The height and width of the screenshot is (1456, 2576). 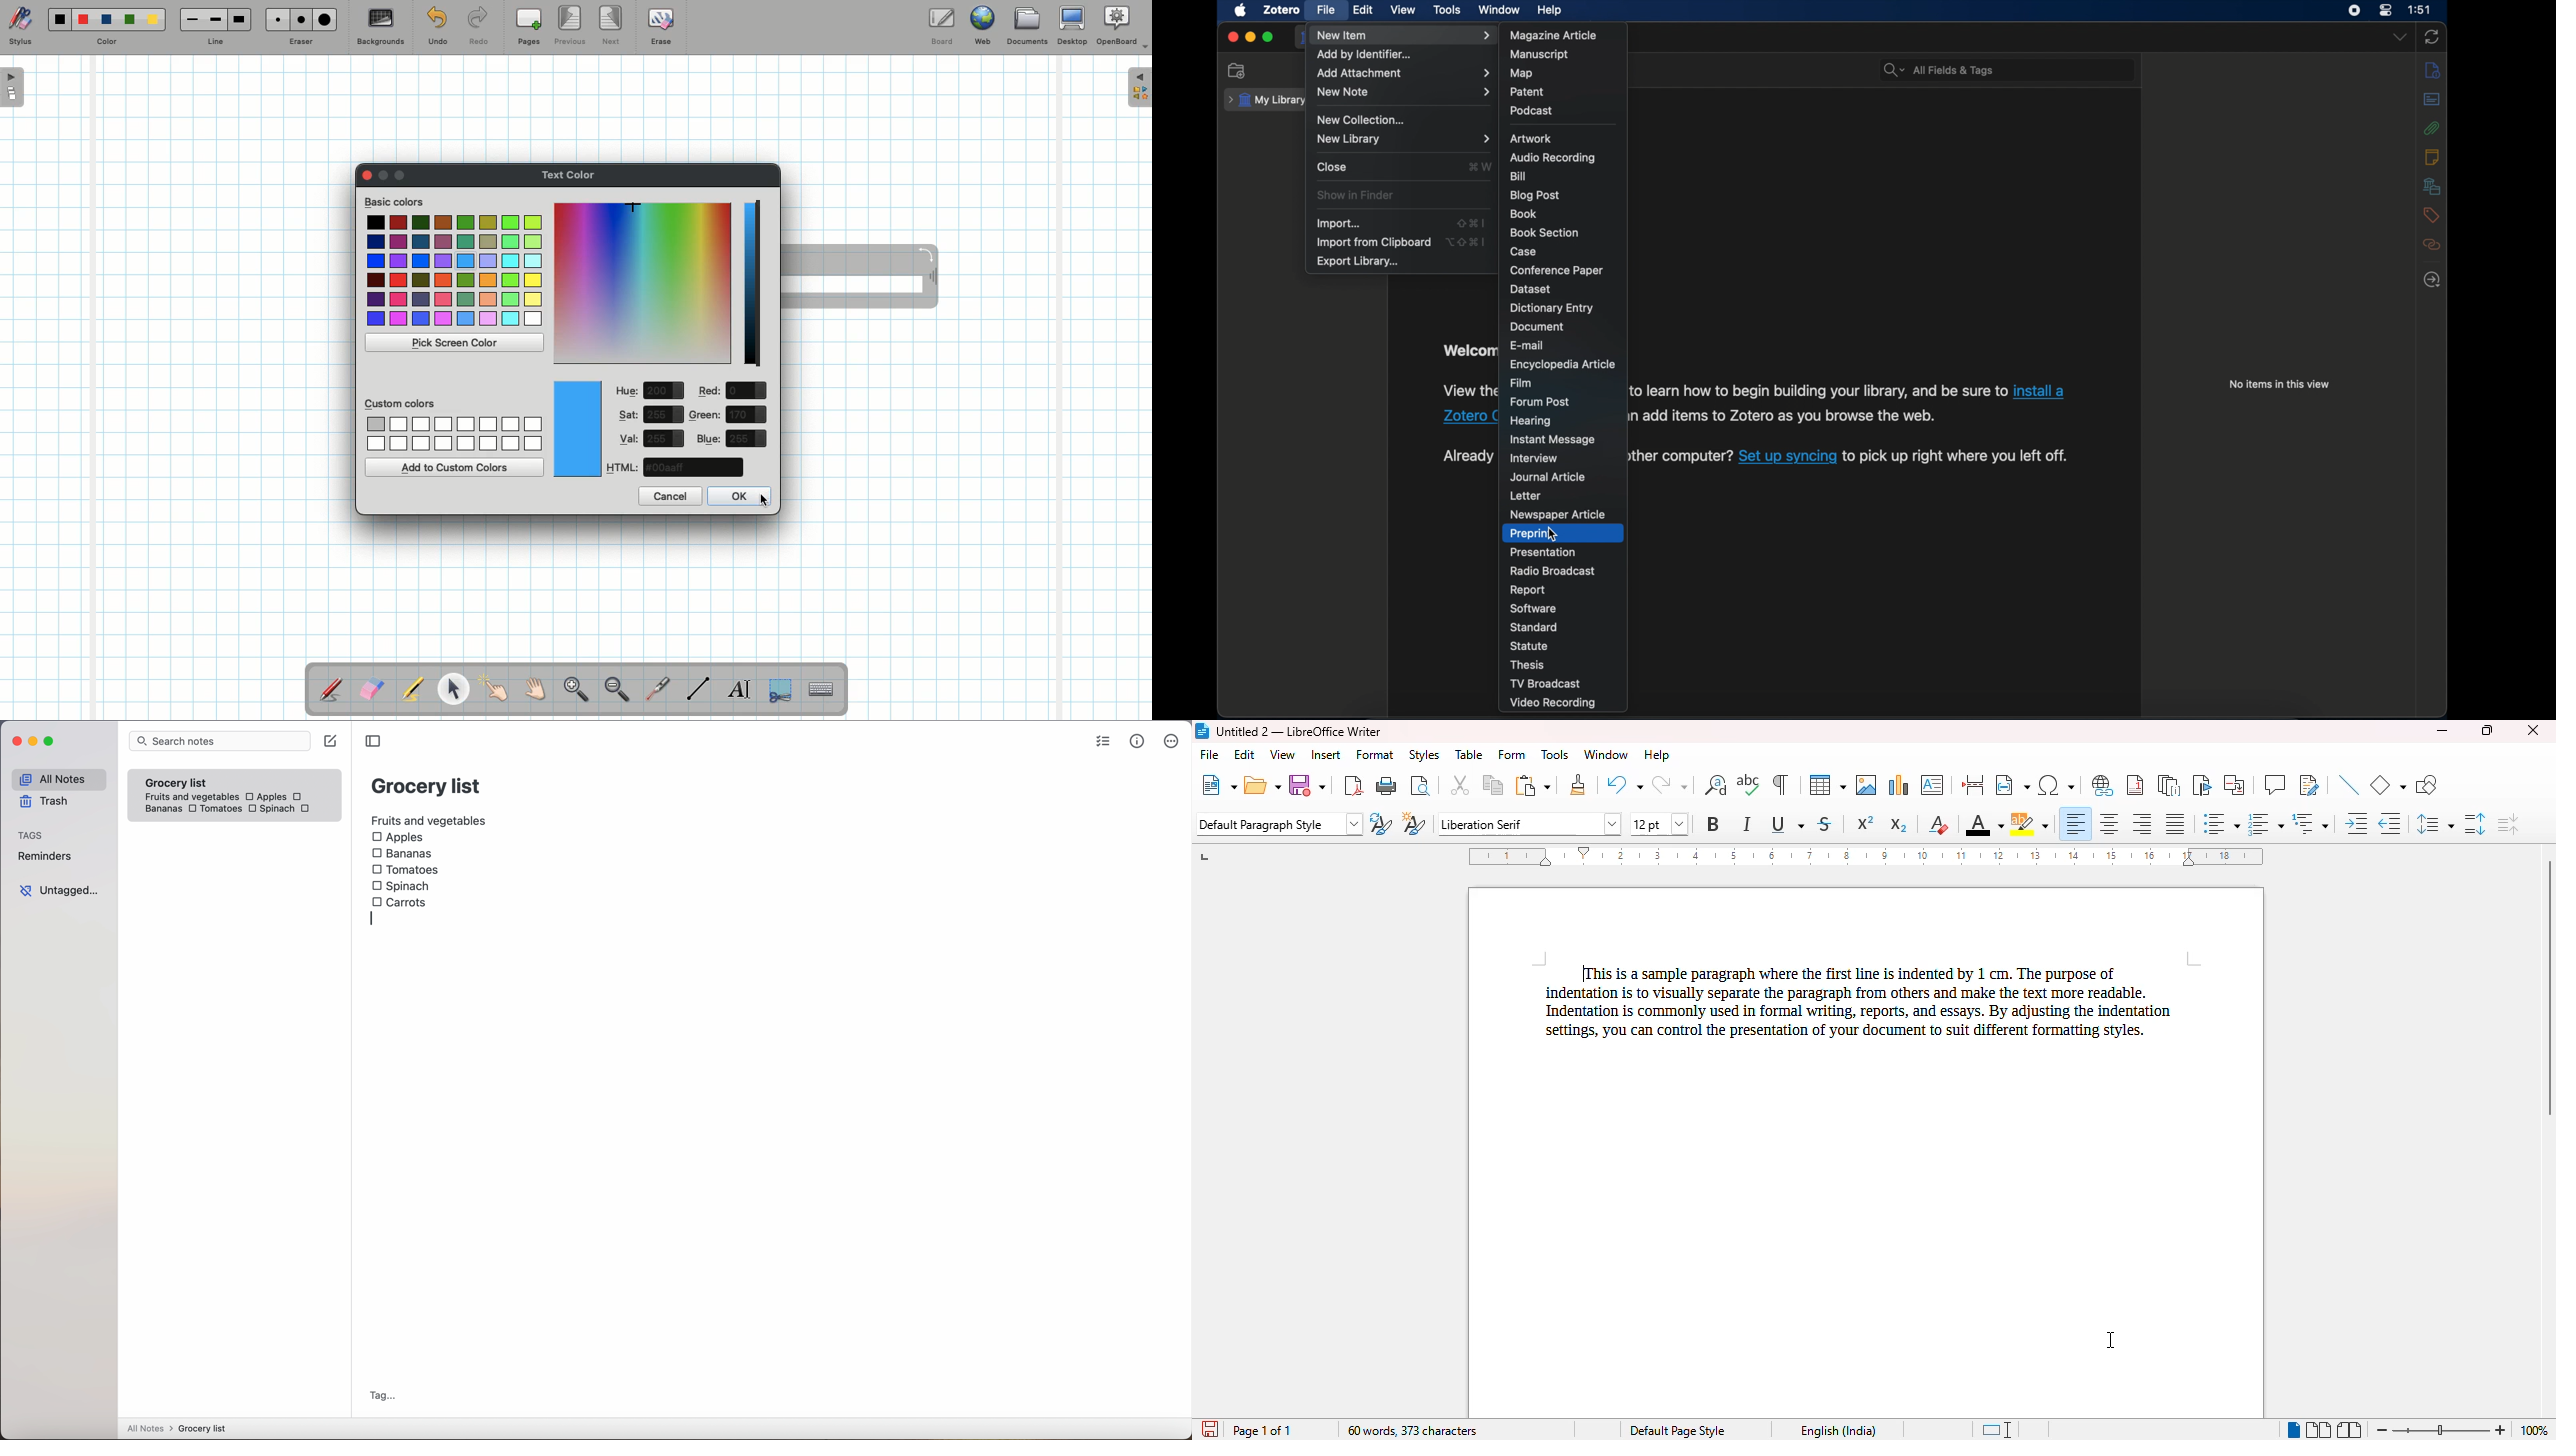 What do you see at coordinates (2349, 785) in the screenshot?
I see `insert line` at bounding box center [2349, 785].